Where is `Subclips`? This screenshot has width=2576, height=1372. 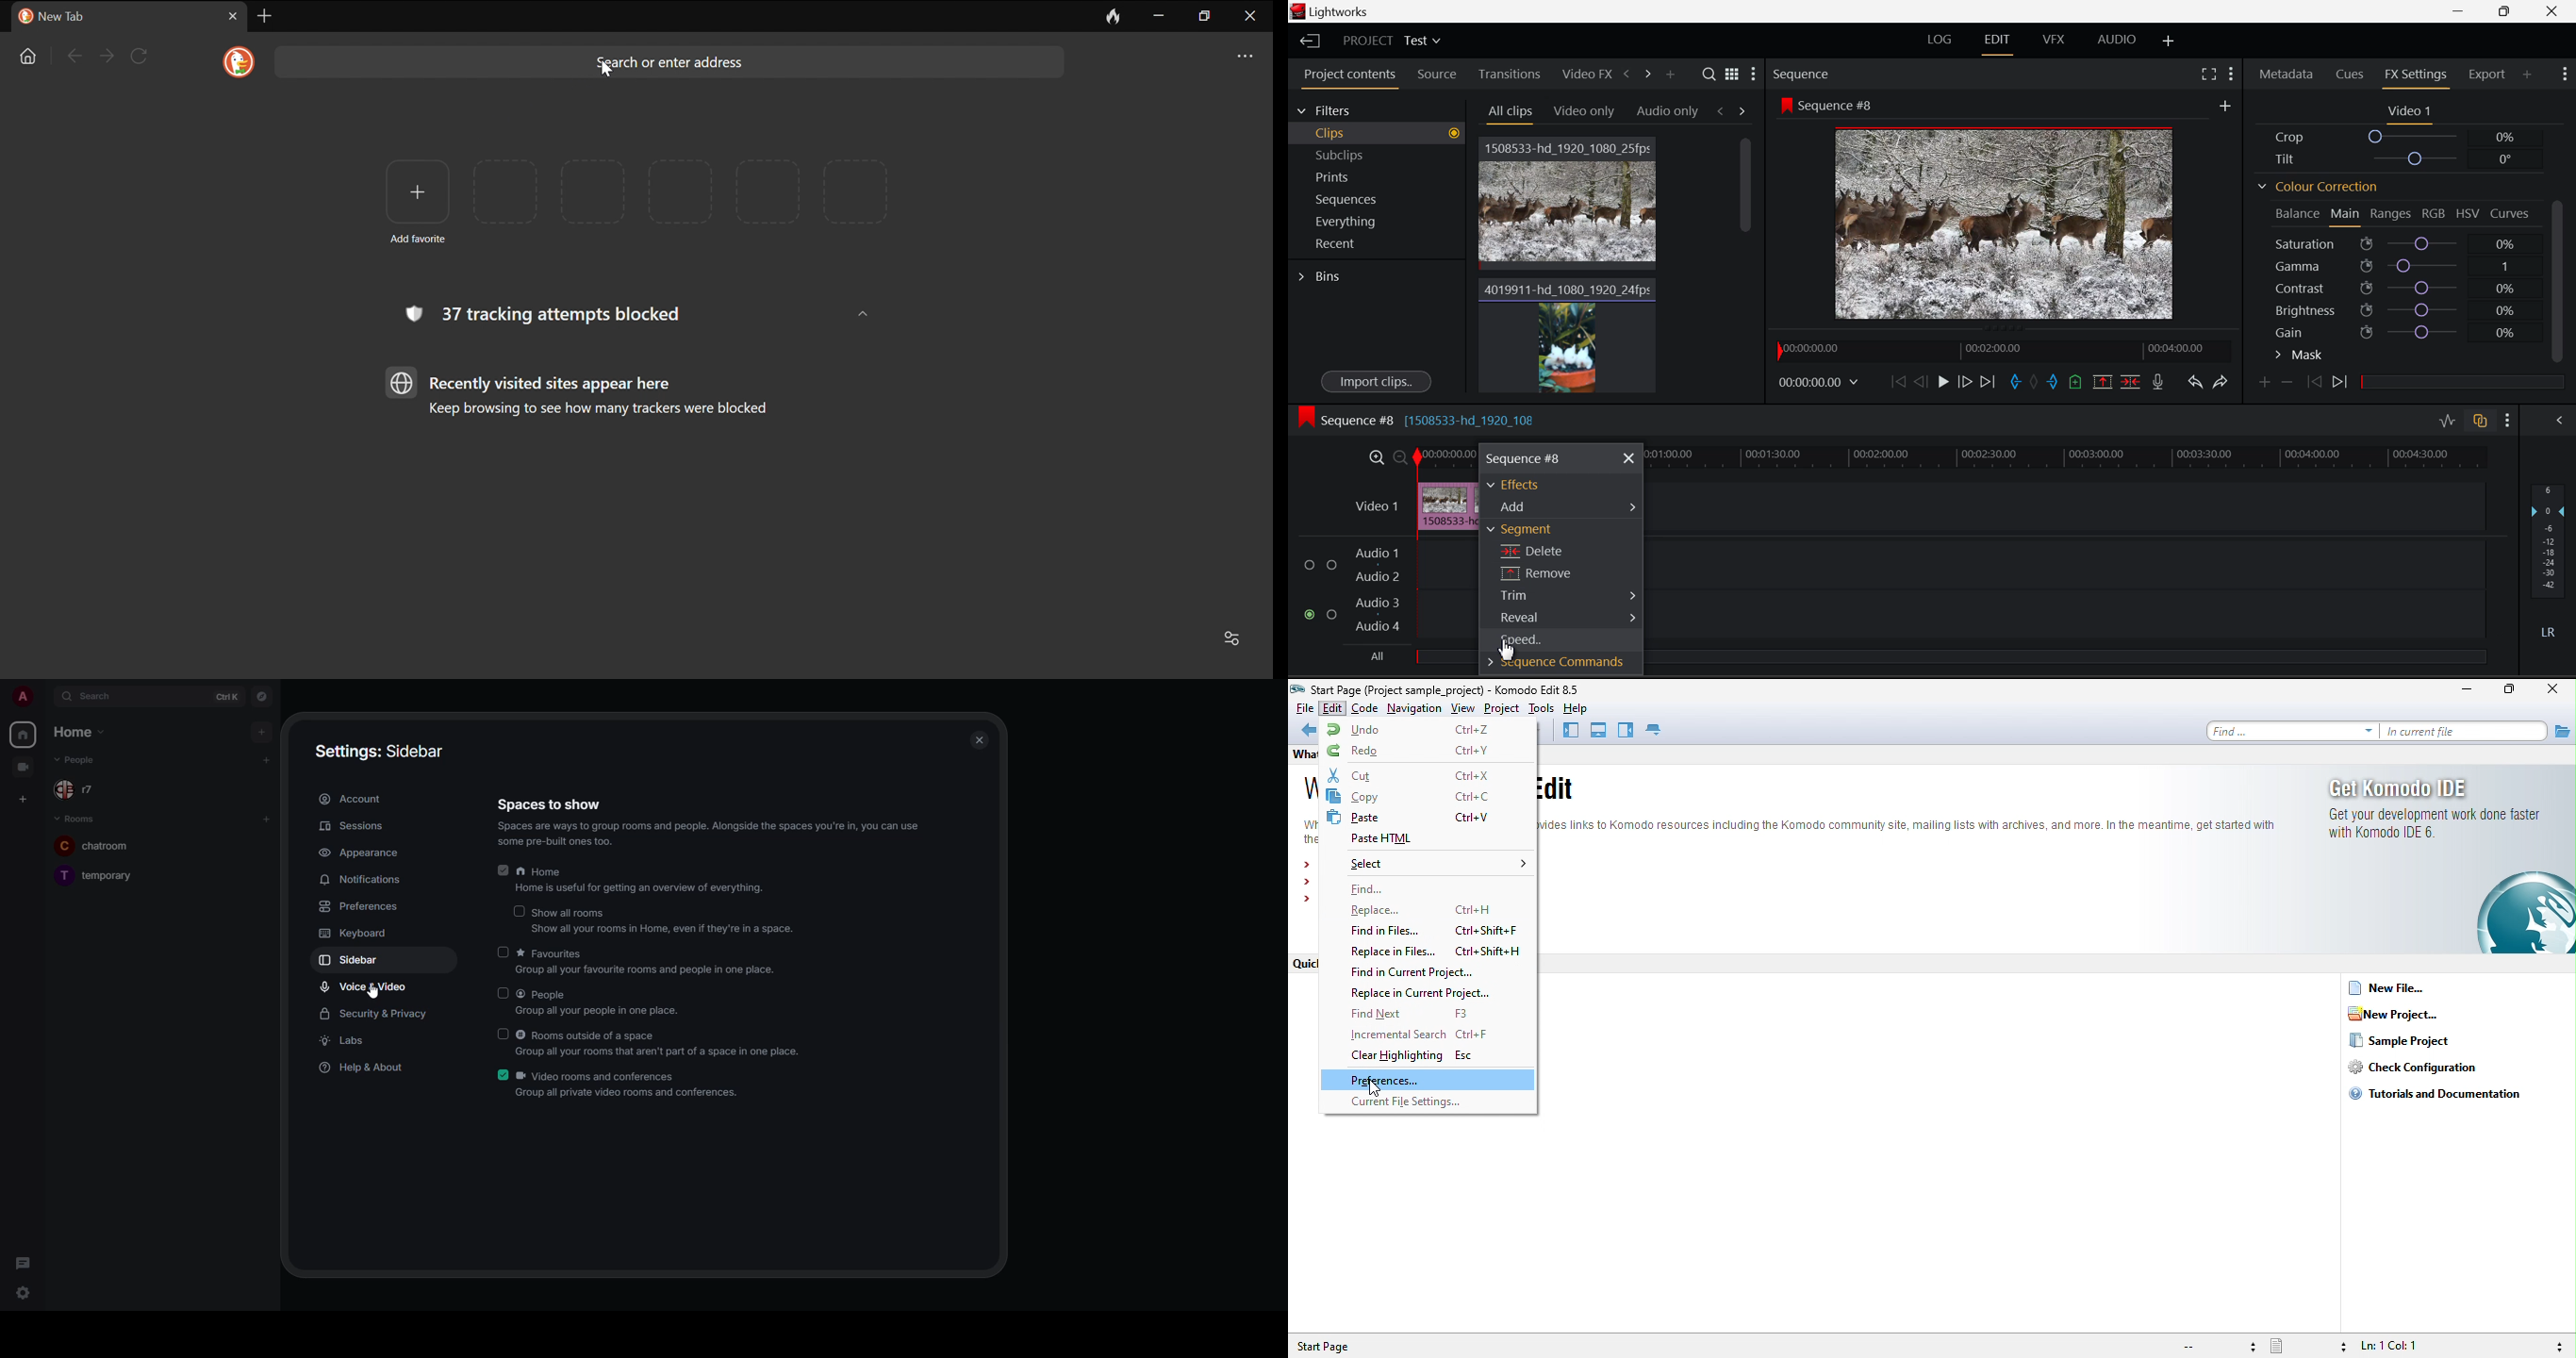 Subclips is located at coordinates (1385, 155).